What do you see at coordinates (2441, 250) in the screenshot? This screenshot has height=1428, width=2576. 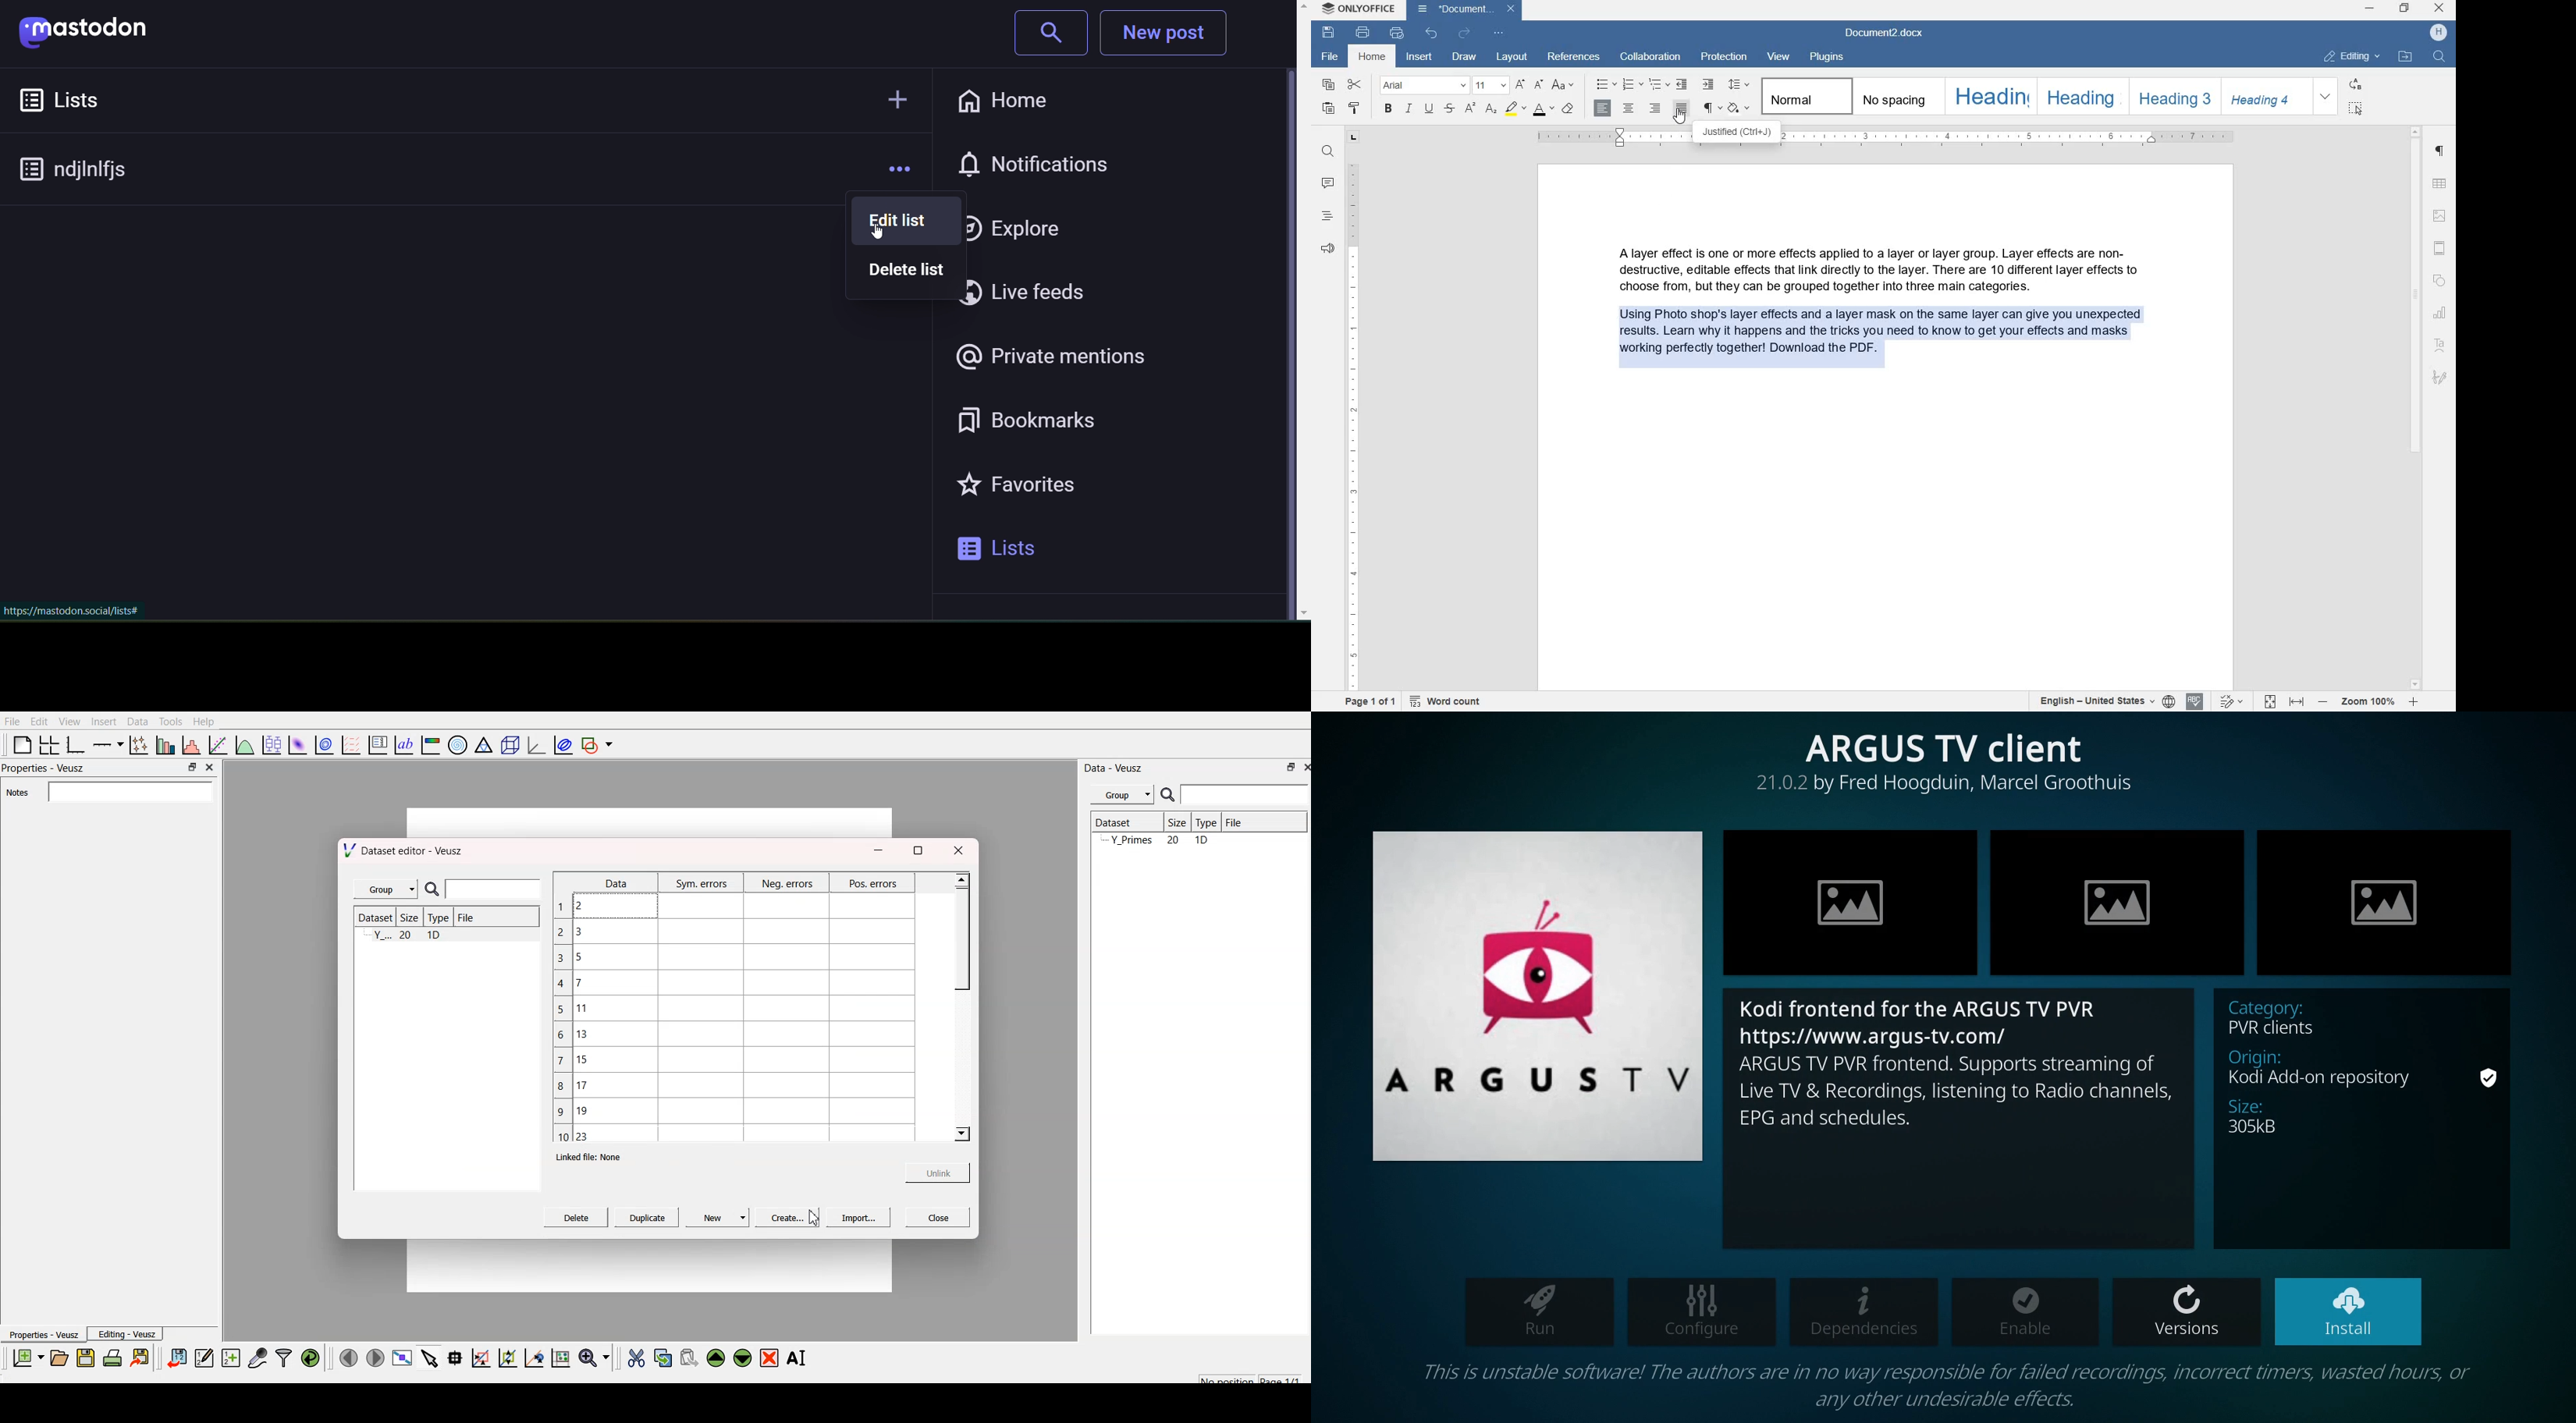 I see `HEADERS & FOOTERS` at bounding box center [2441, 250].